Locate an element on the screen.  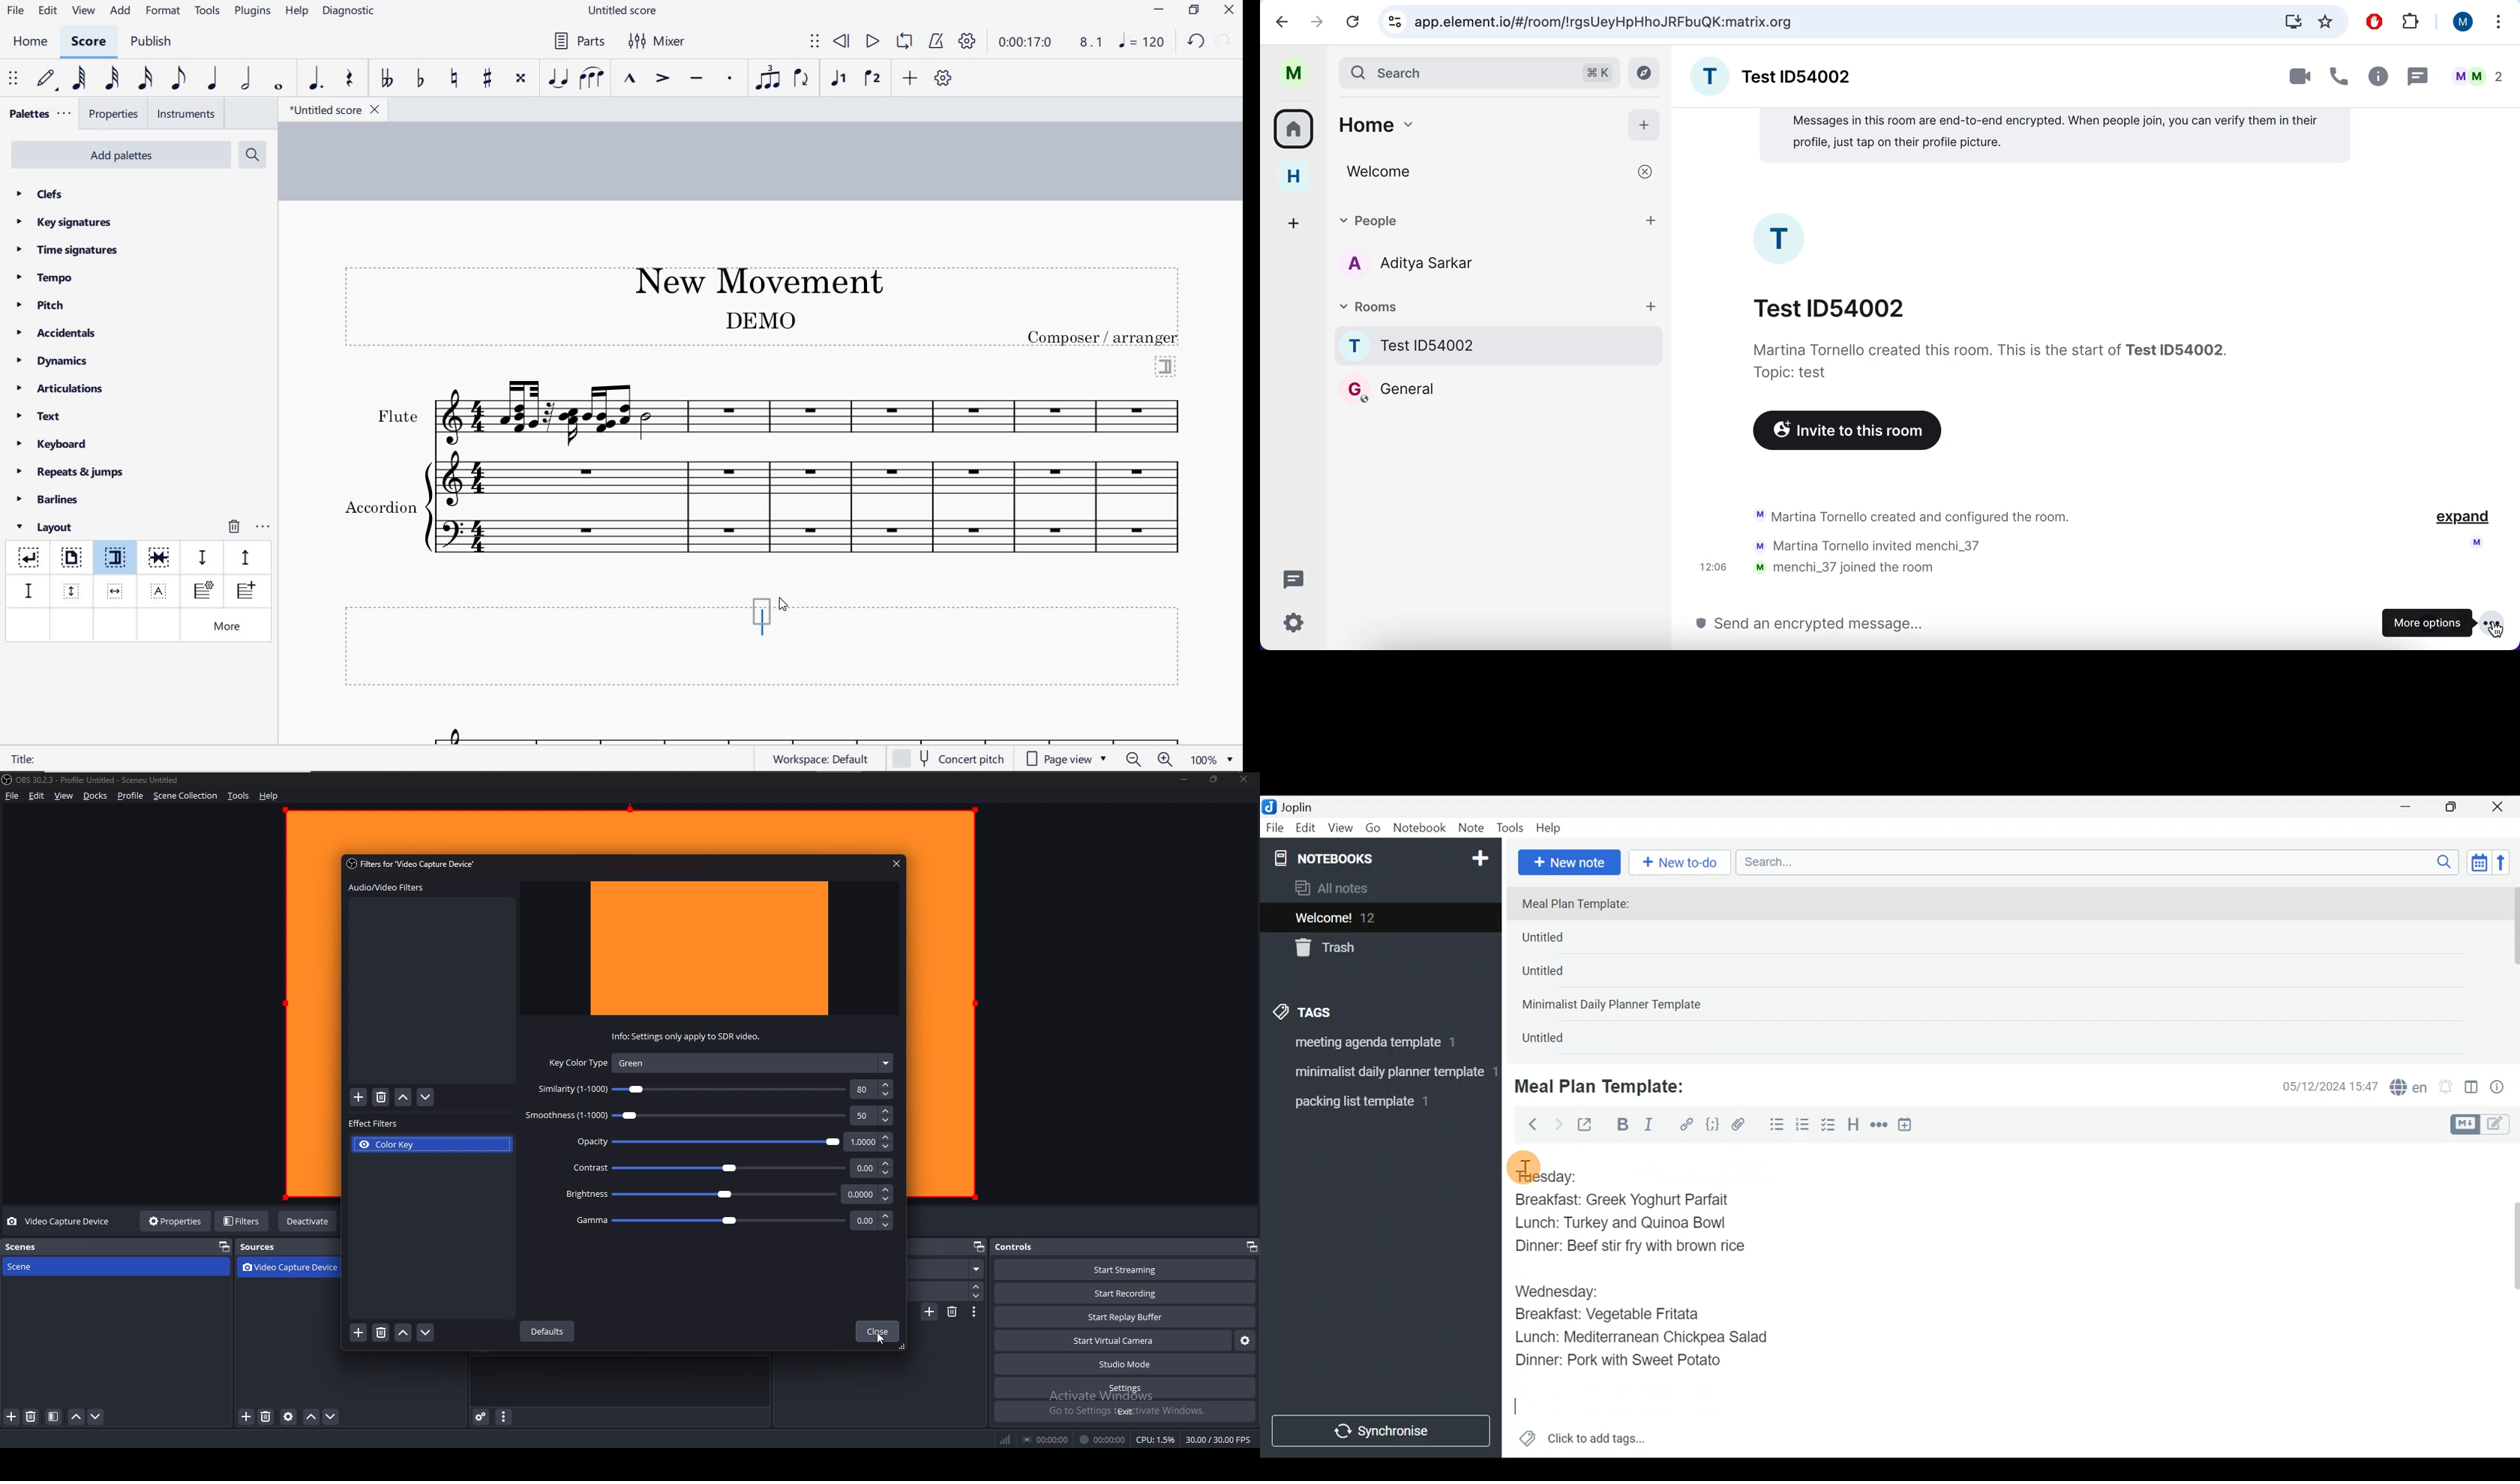
16th note is located at coordinates (146, 79).